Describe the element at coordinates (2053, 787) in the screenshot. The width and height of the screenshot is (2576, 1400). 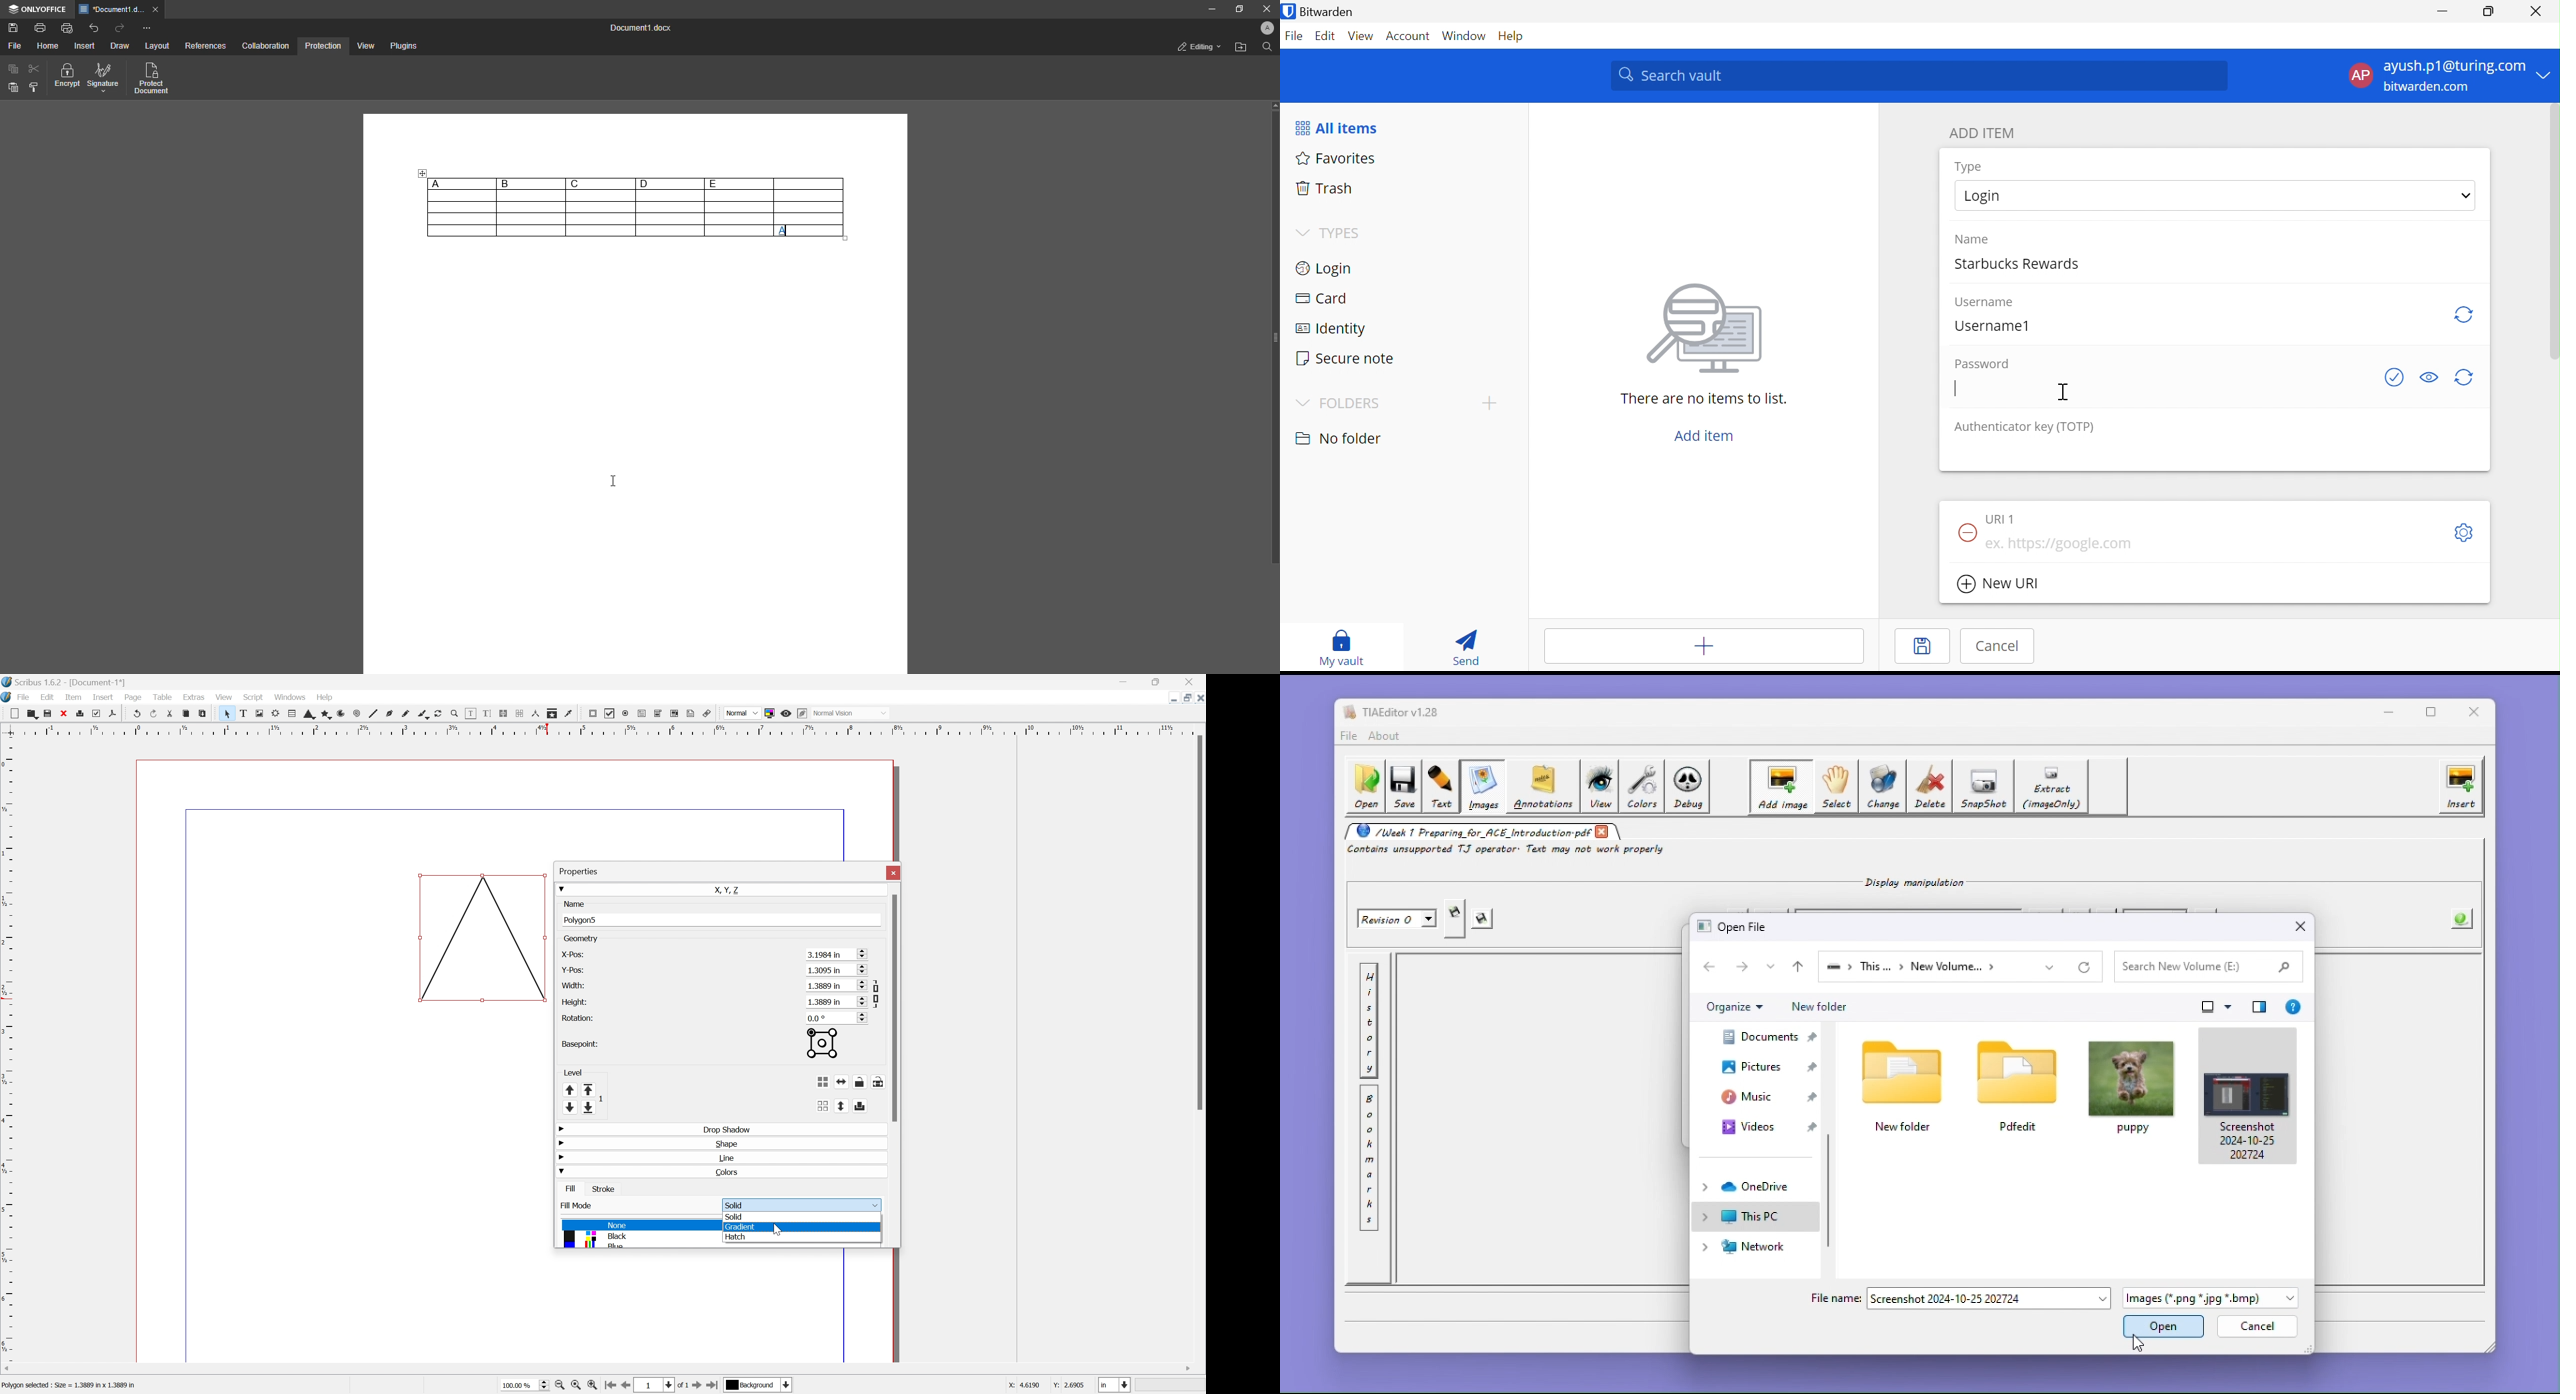
I see `Extract (image only)` at that location.